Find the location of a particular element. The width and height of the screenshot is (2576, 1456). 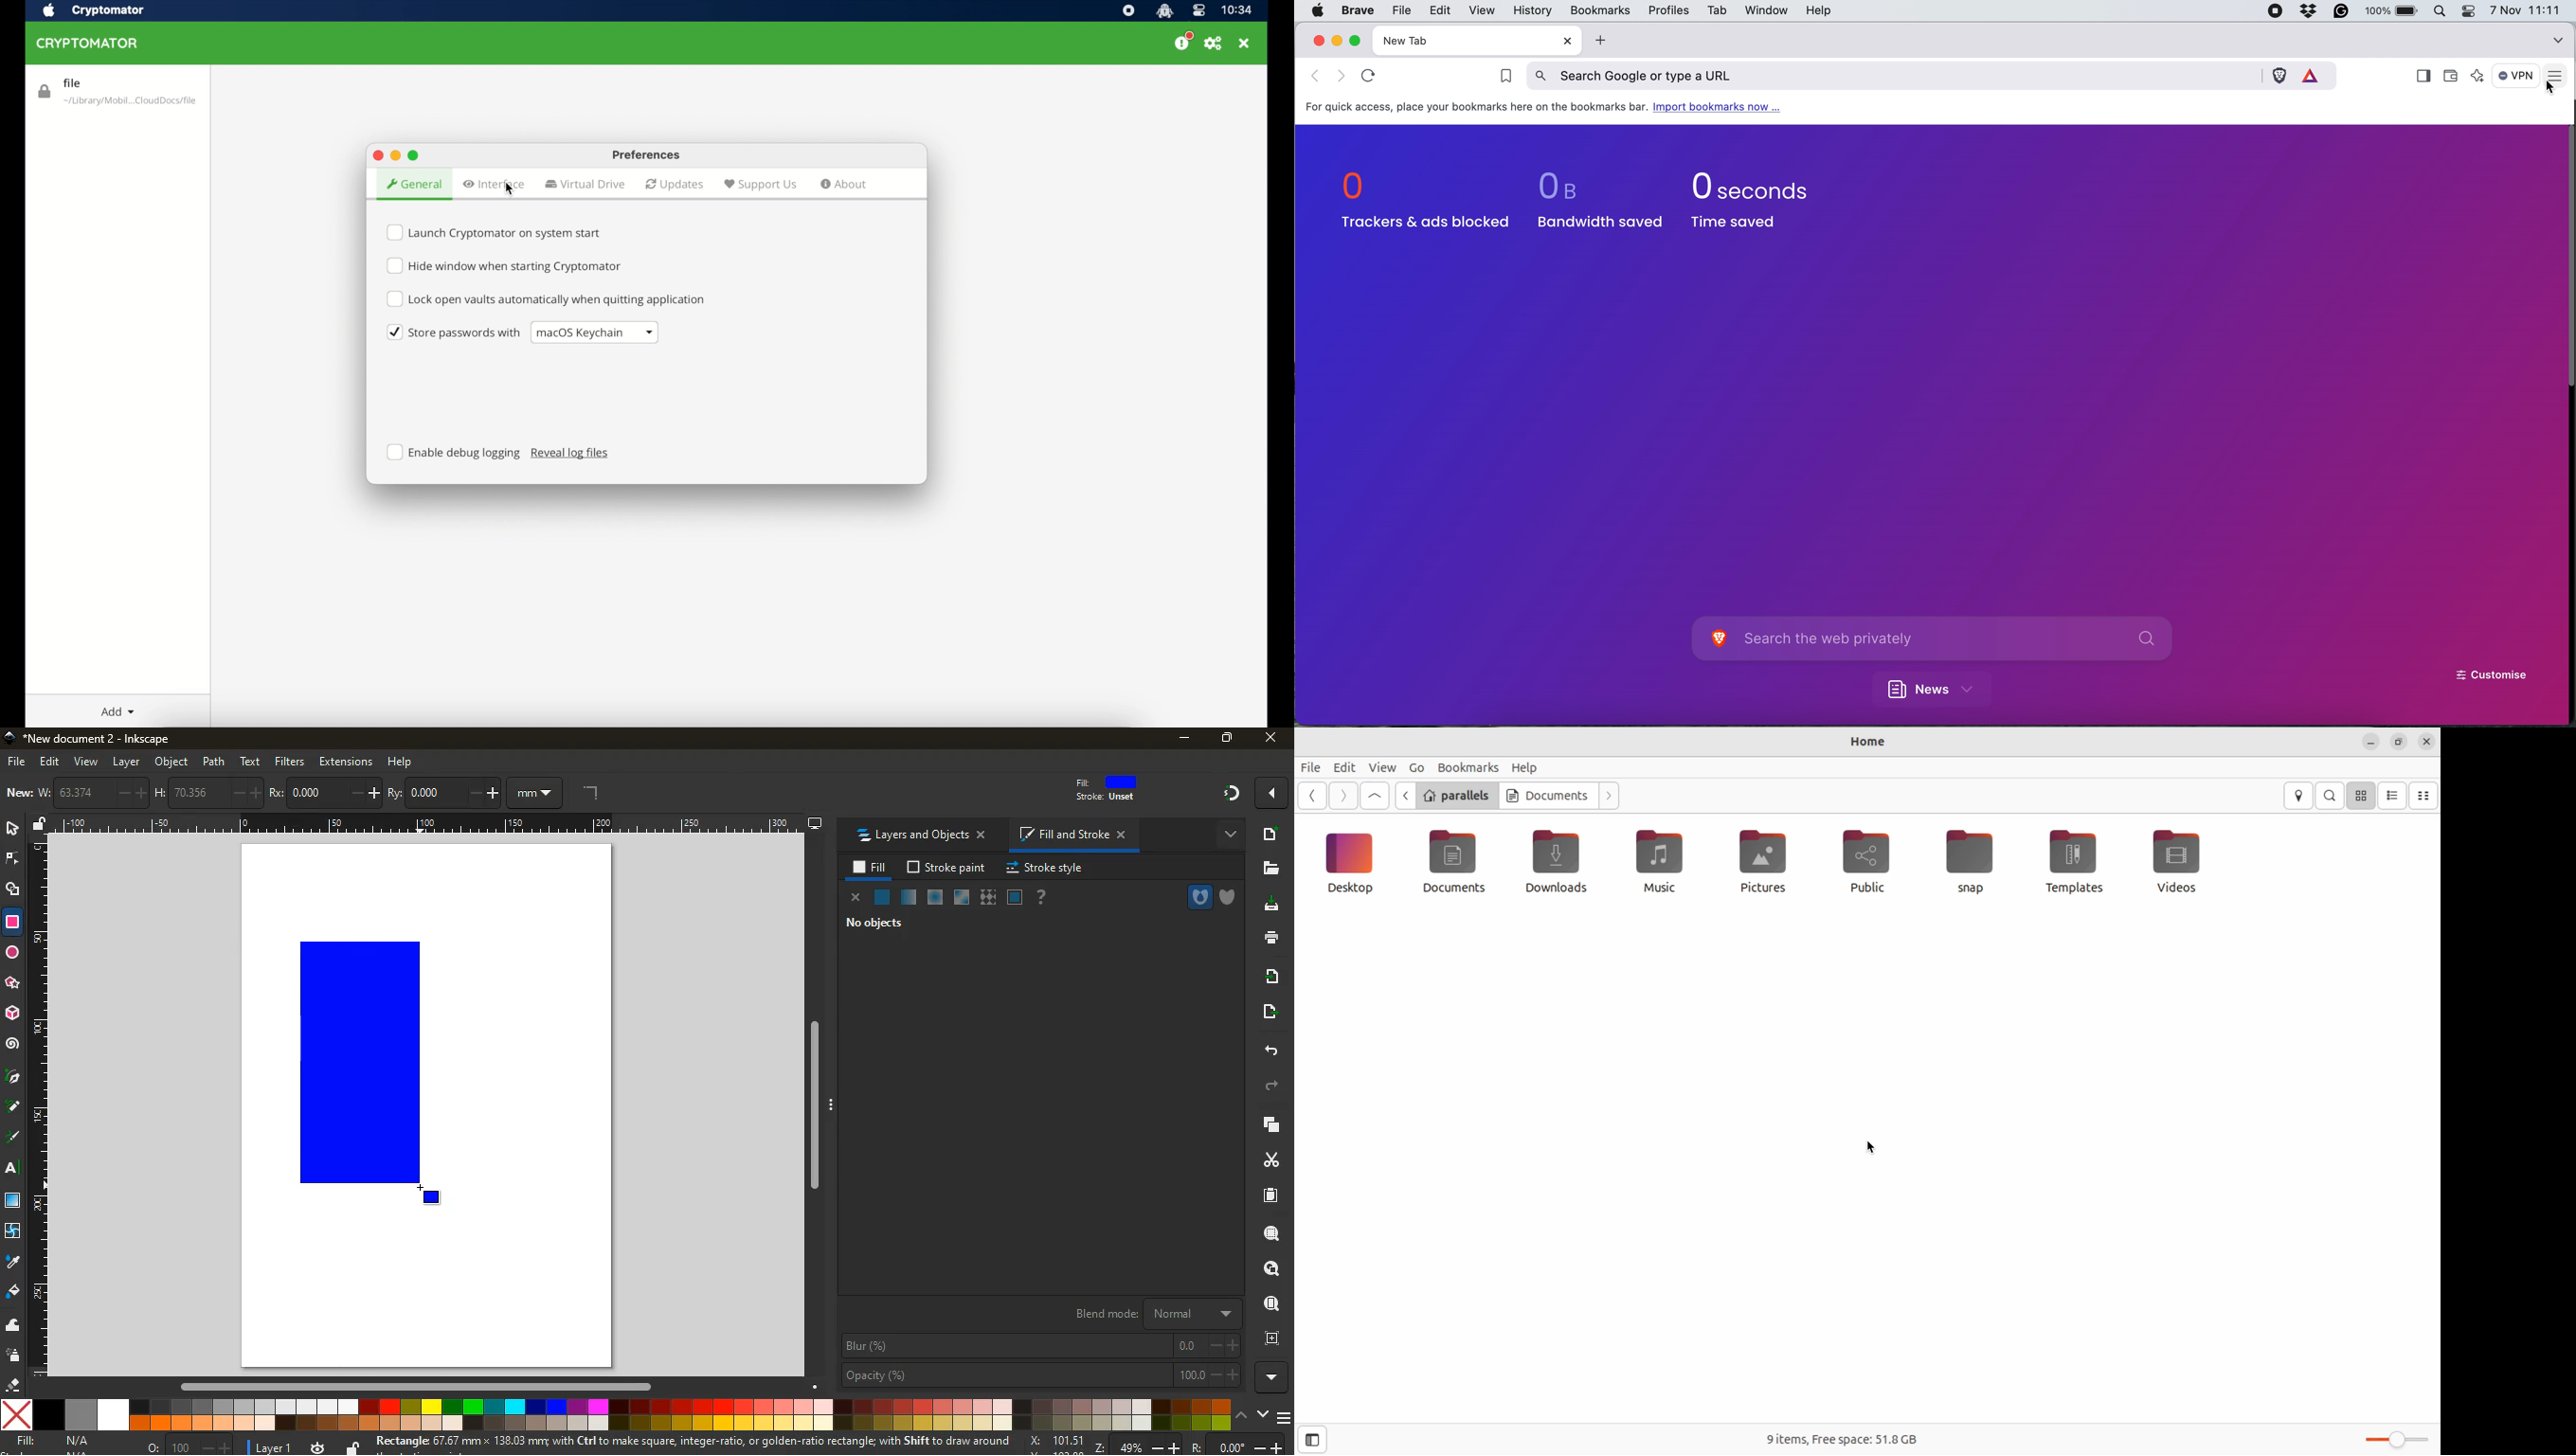

3d tool box is located at coordinates (12, 1015).